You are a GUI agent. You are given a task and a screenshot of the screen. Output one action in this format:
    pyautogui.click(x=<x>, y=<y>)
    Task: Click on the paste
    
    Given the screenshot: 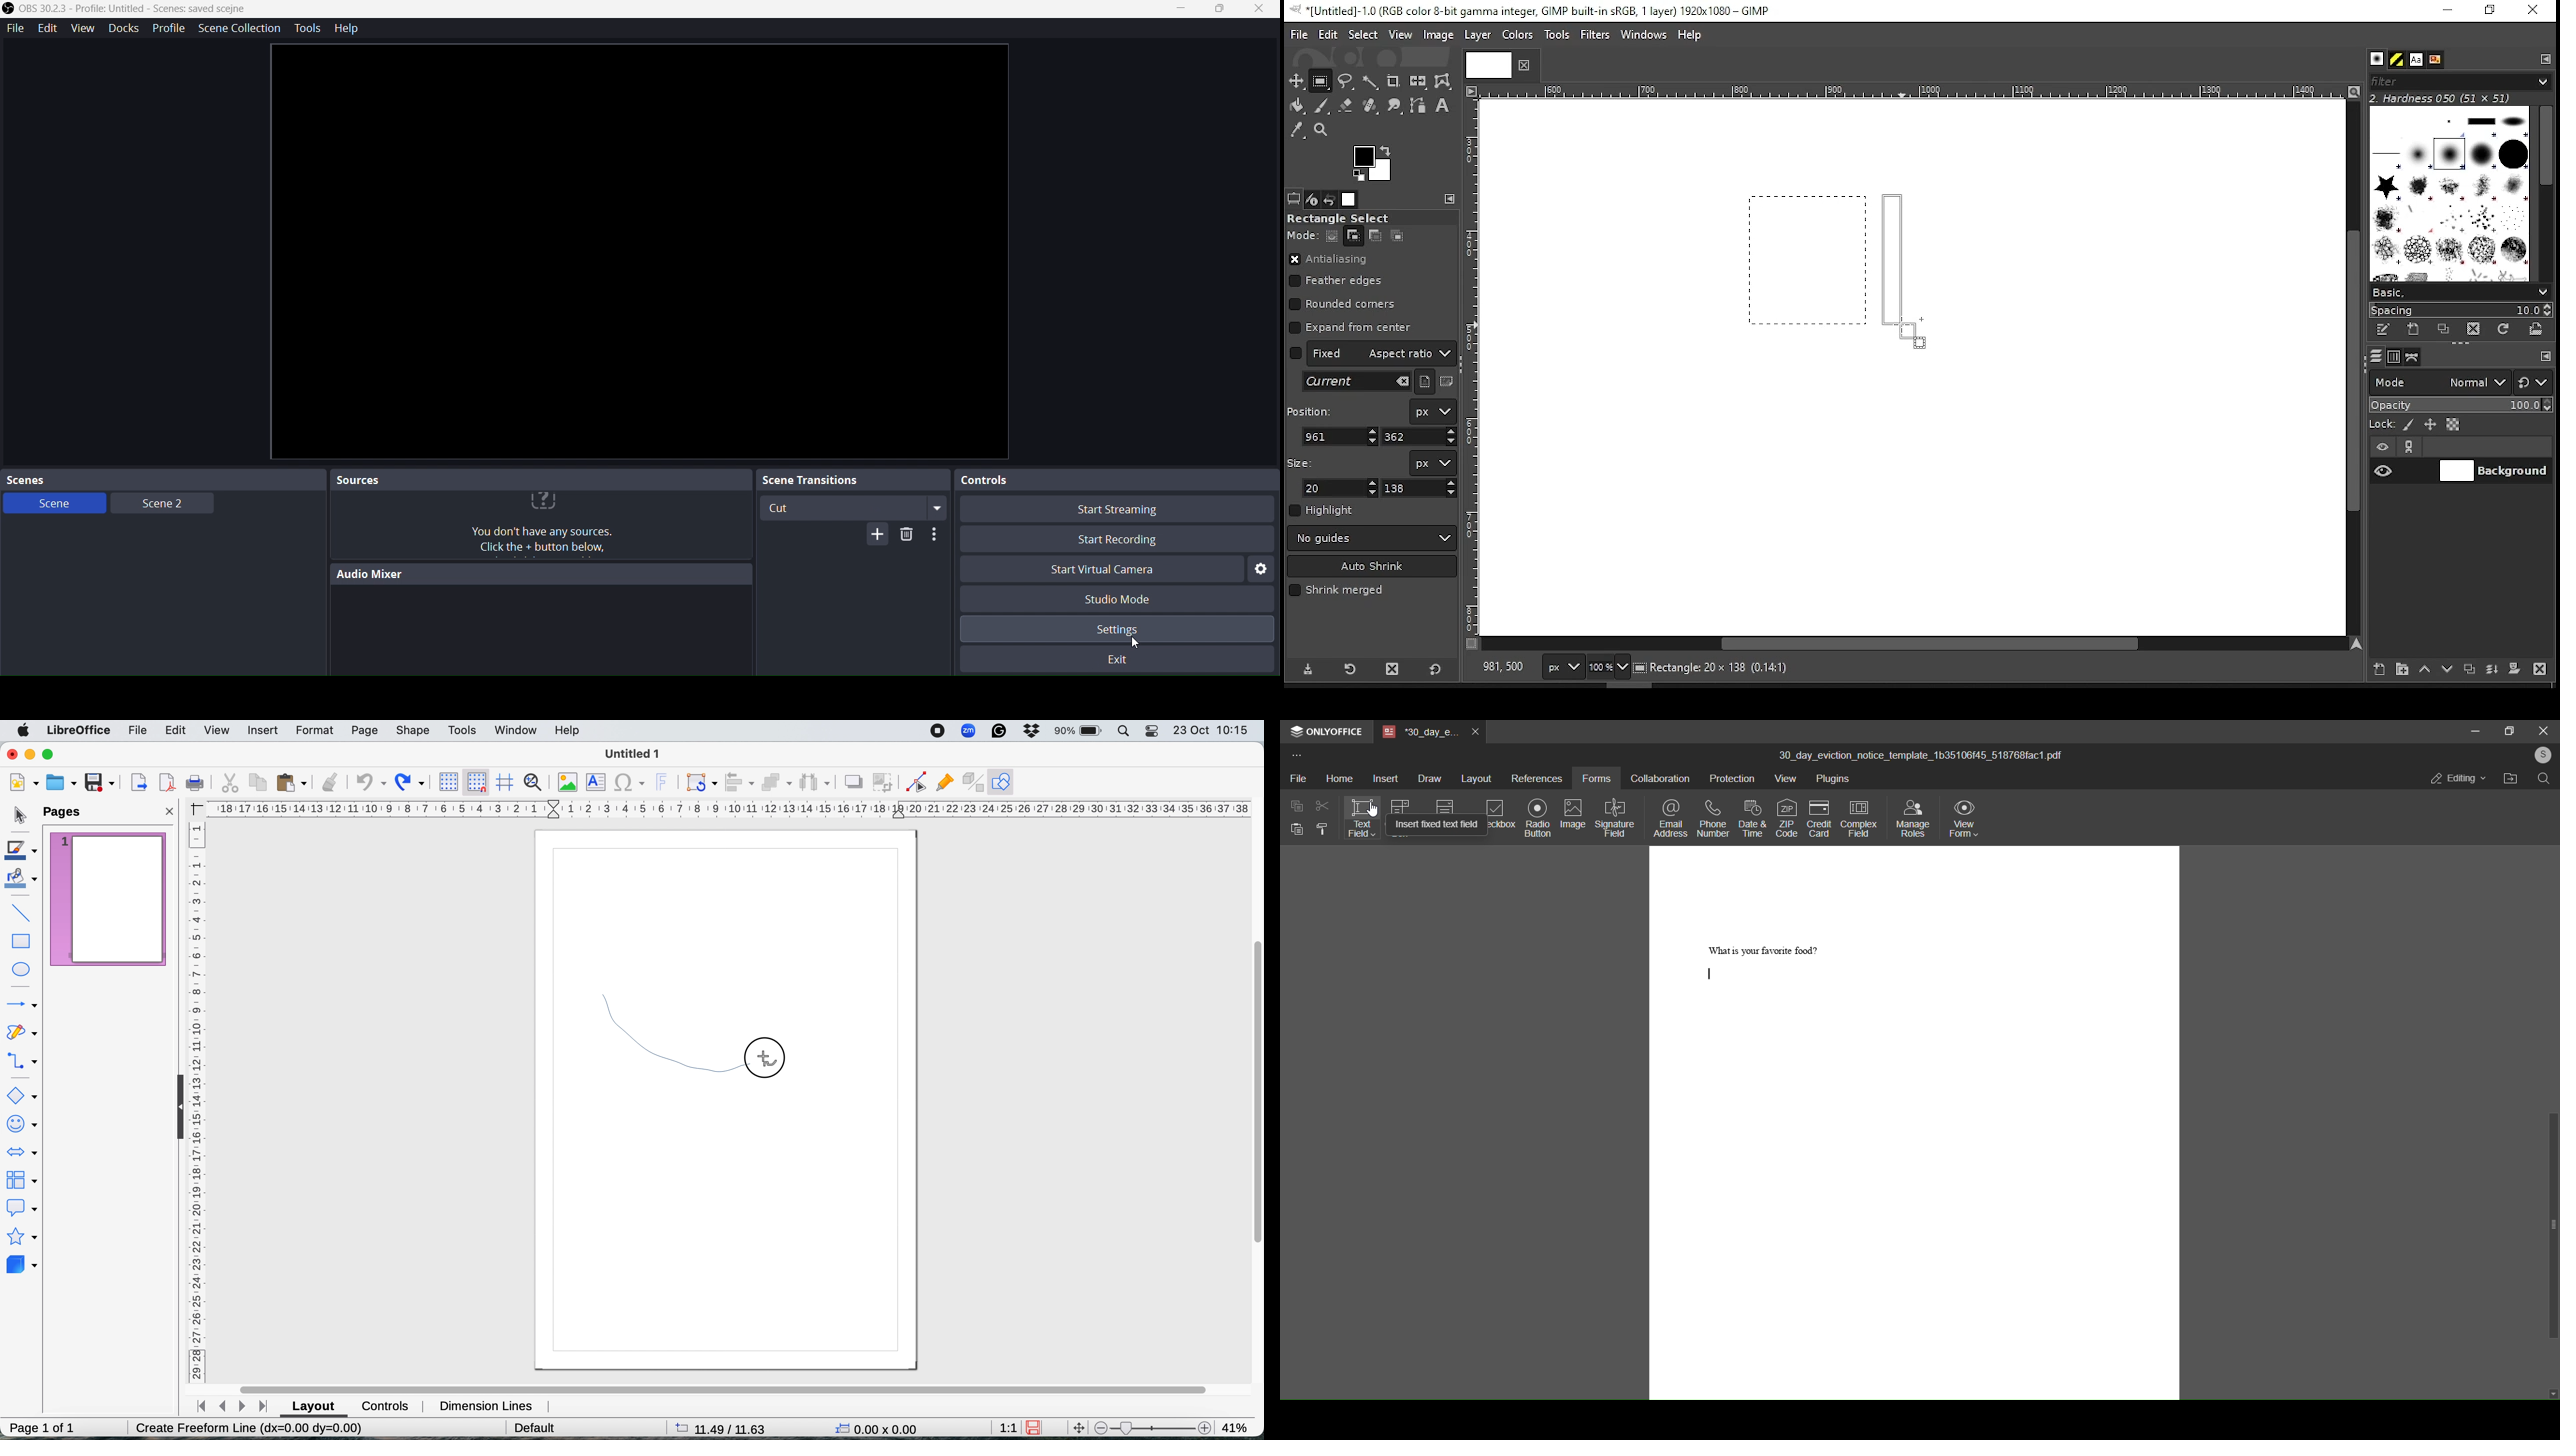 What is the action you would take?
    pyautogui.click(x=293, y=783)
    